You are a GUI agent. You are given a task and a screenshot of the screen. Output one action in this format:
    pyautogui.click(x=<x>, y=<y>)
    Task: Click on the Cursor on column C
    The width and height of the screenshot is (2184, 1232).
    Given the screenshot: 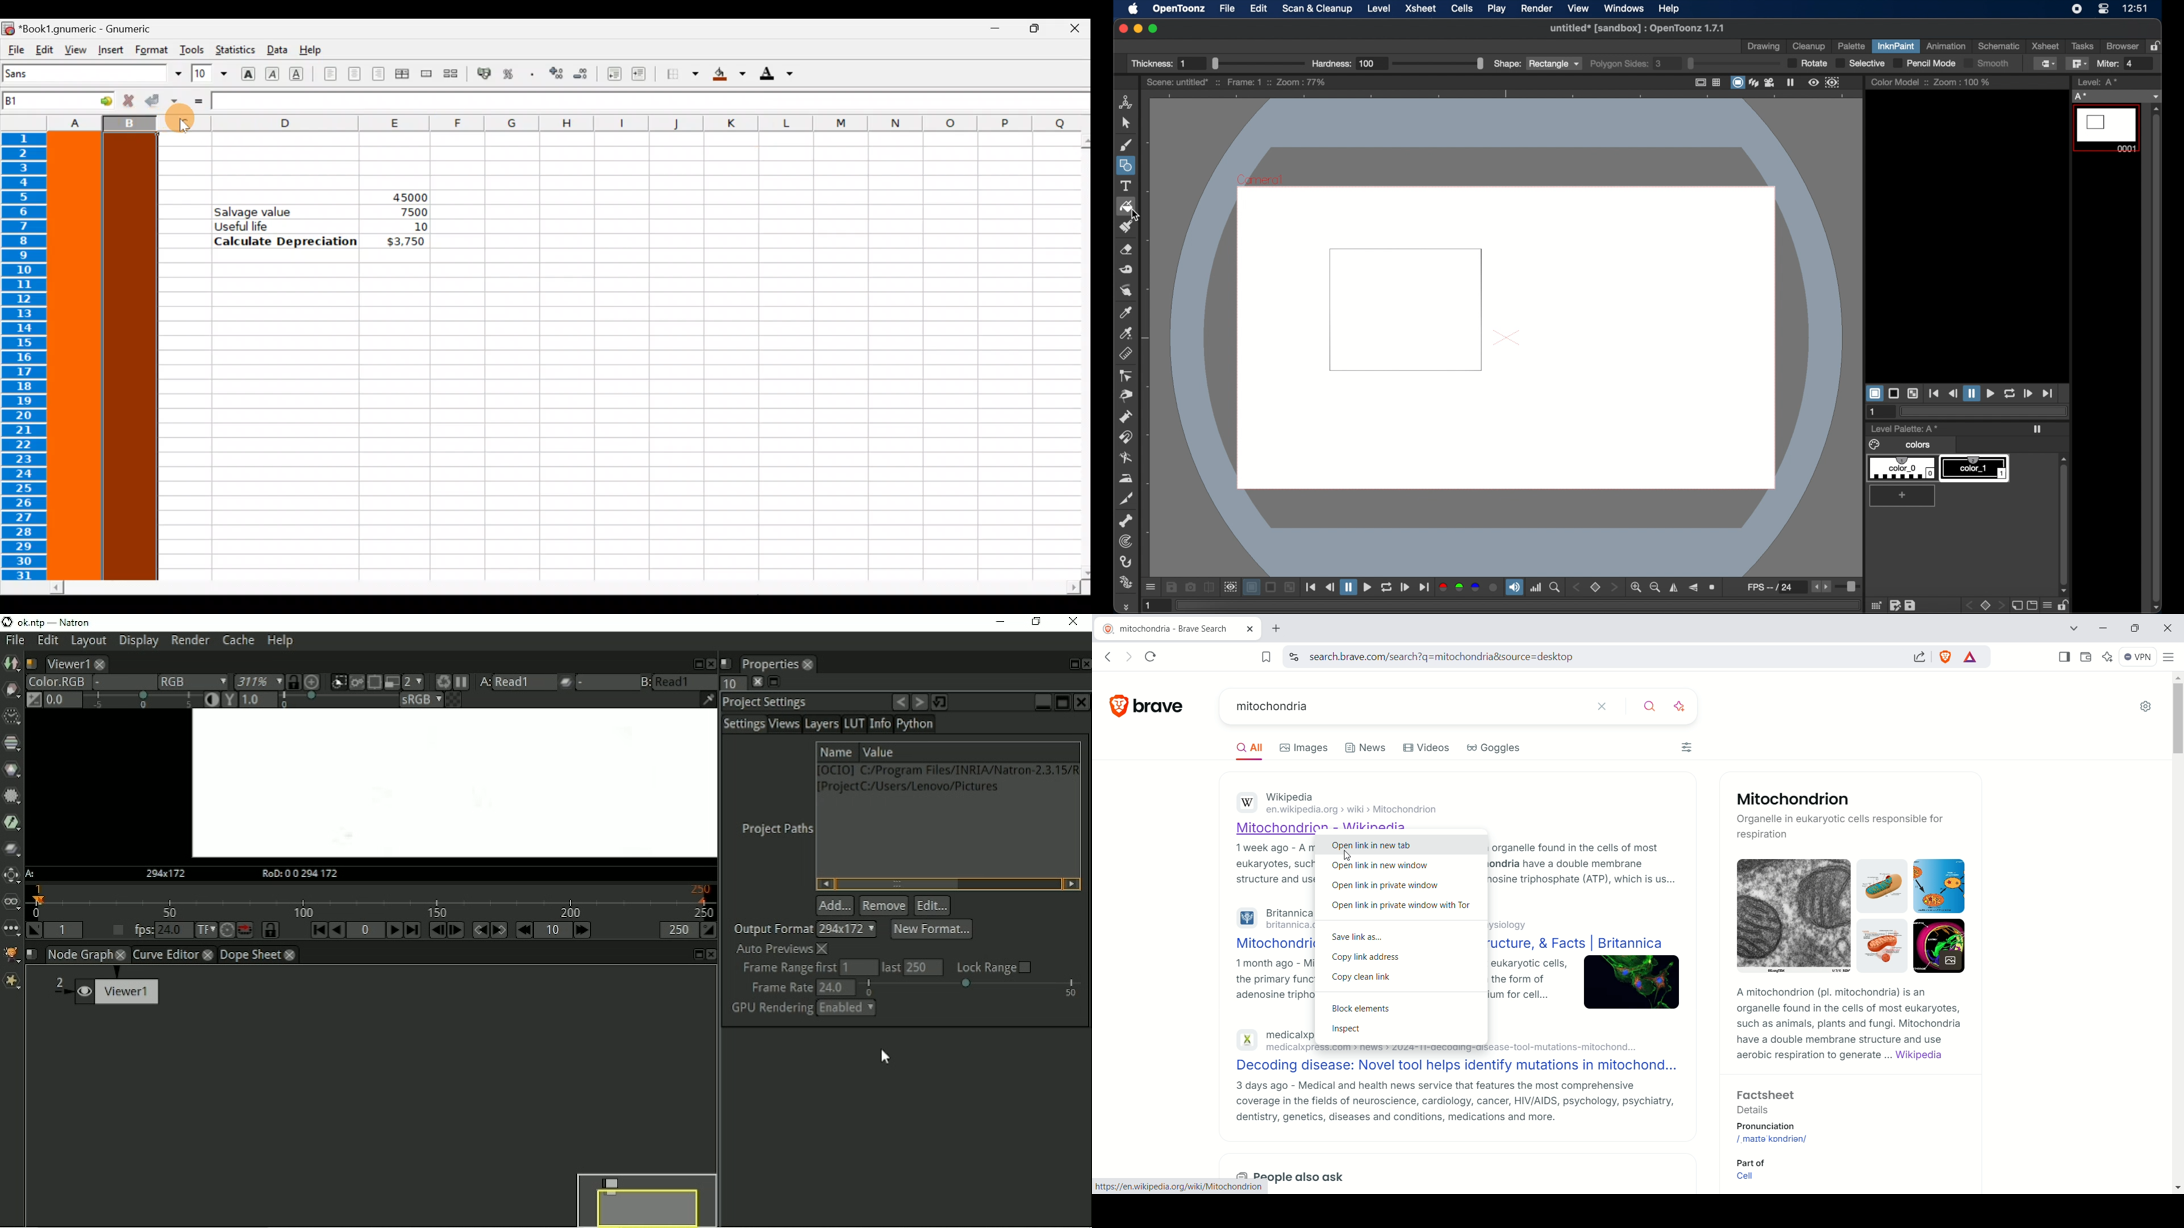 What is the action you would take?
    pyautogui.click(x=179, y=126)
    